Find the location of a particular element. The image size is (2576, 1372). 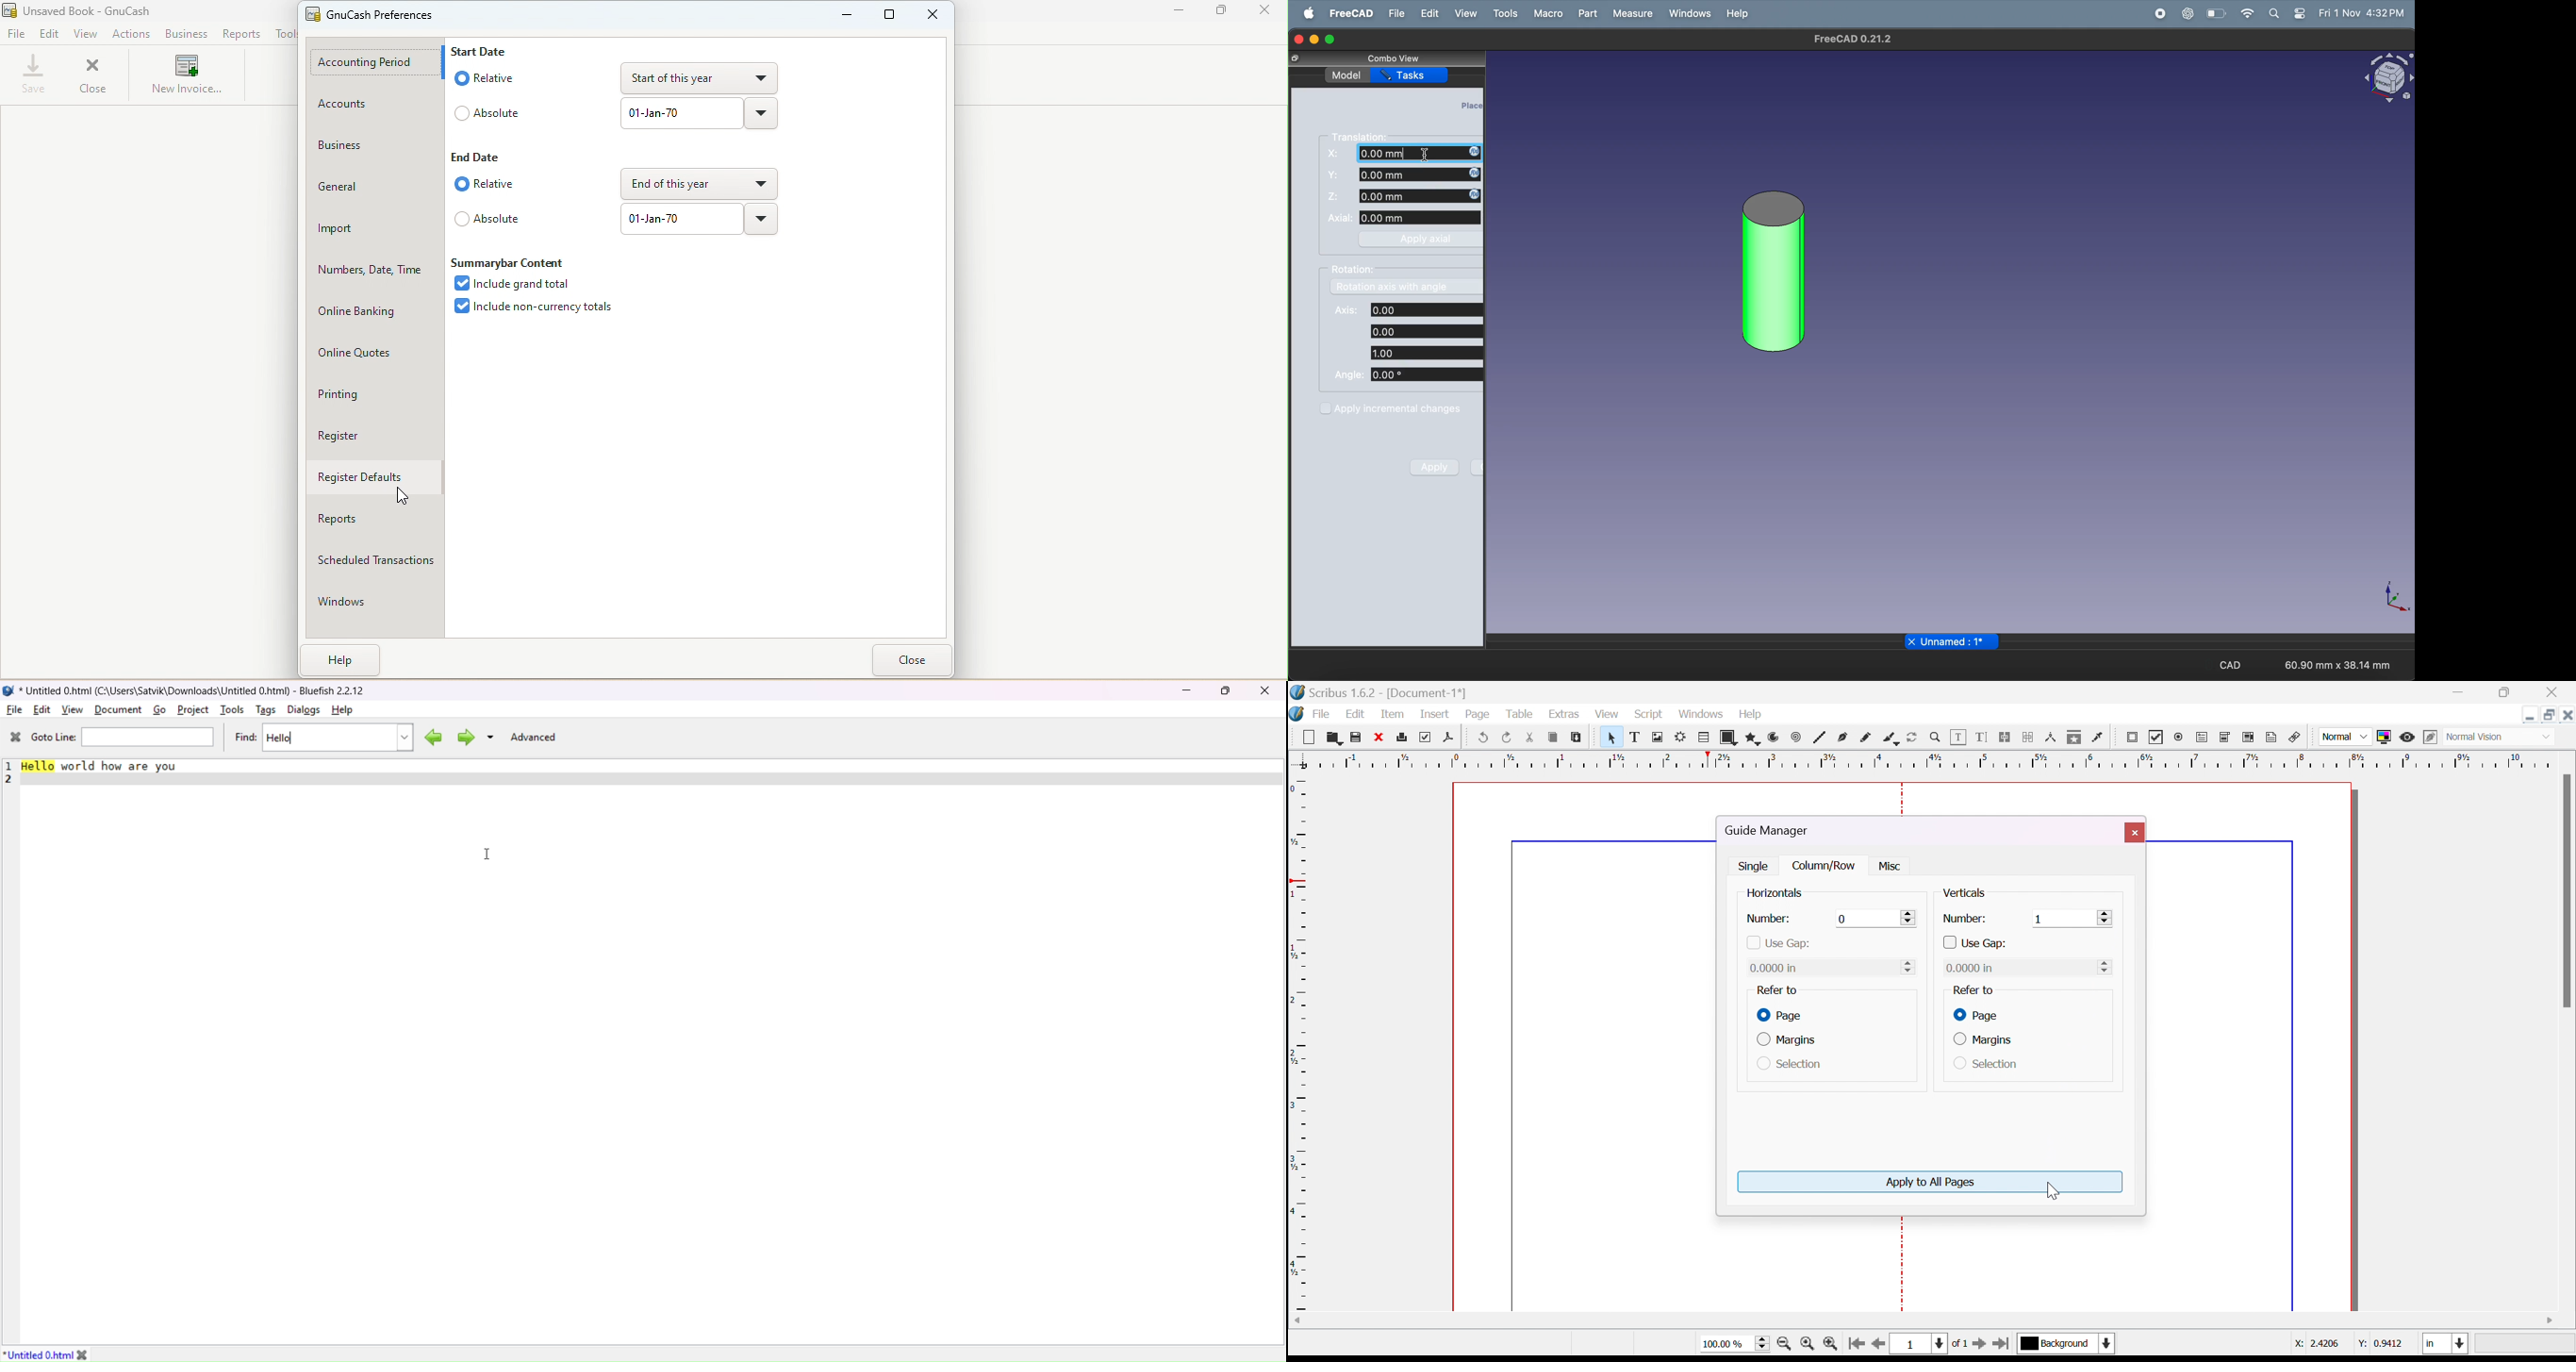

y distance is located at coordinates (1419, 174).